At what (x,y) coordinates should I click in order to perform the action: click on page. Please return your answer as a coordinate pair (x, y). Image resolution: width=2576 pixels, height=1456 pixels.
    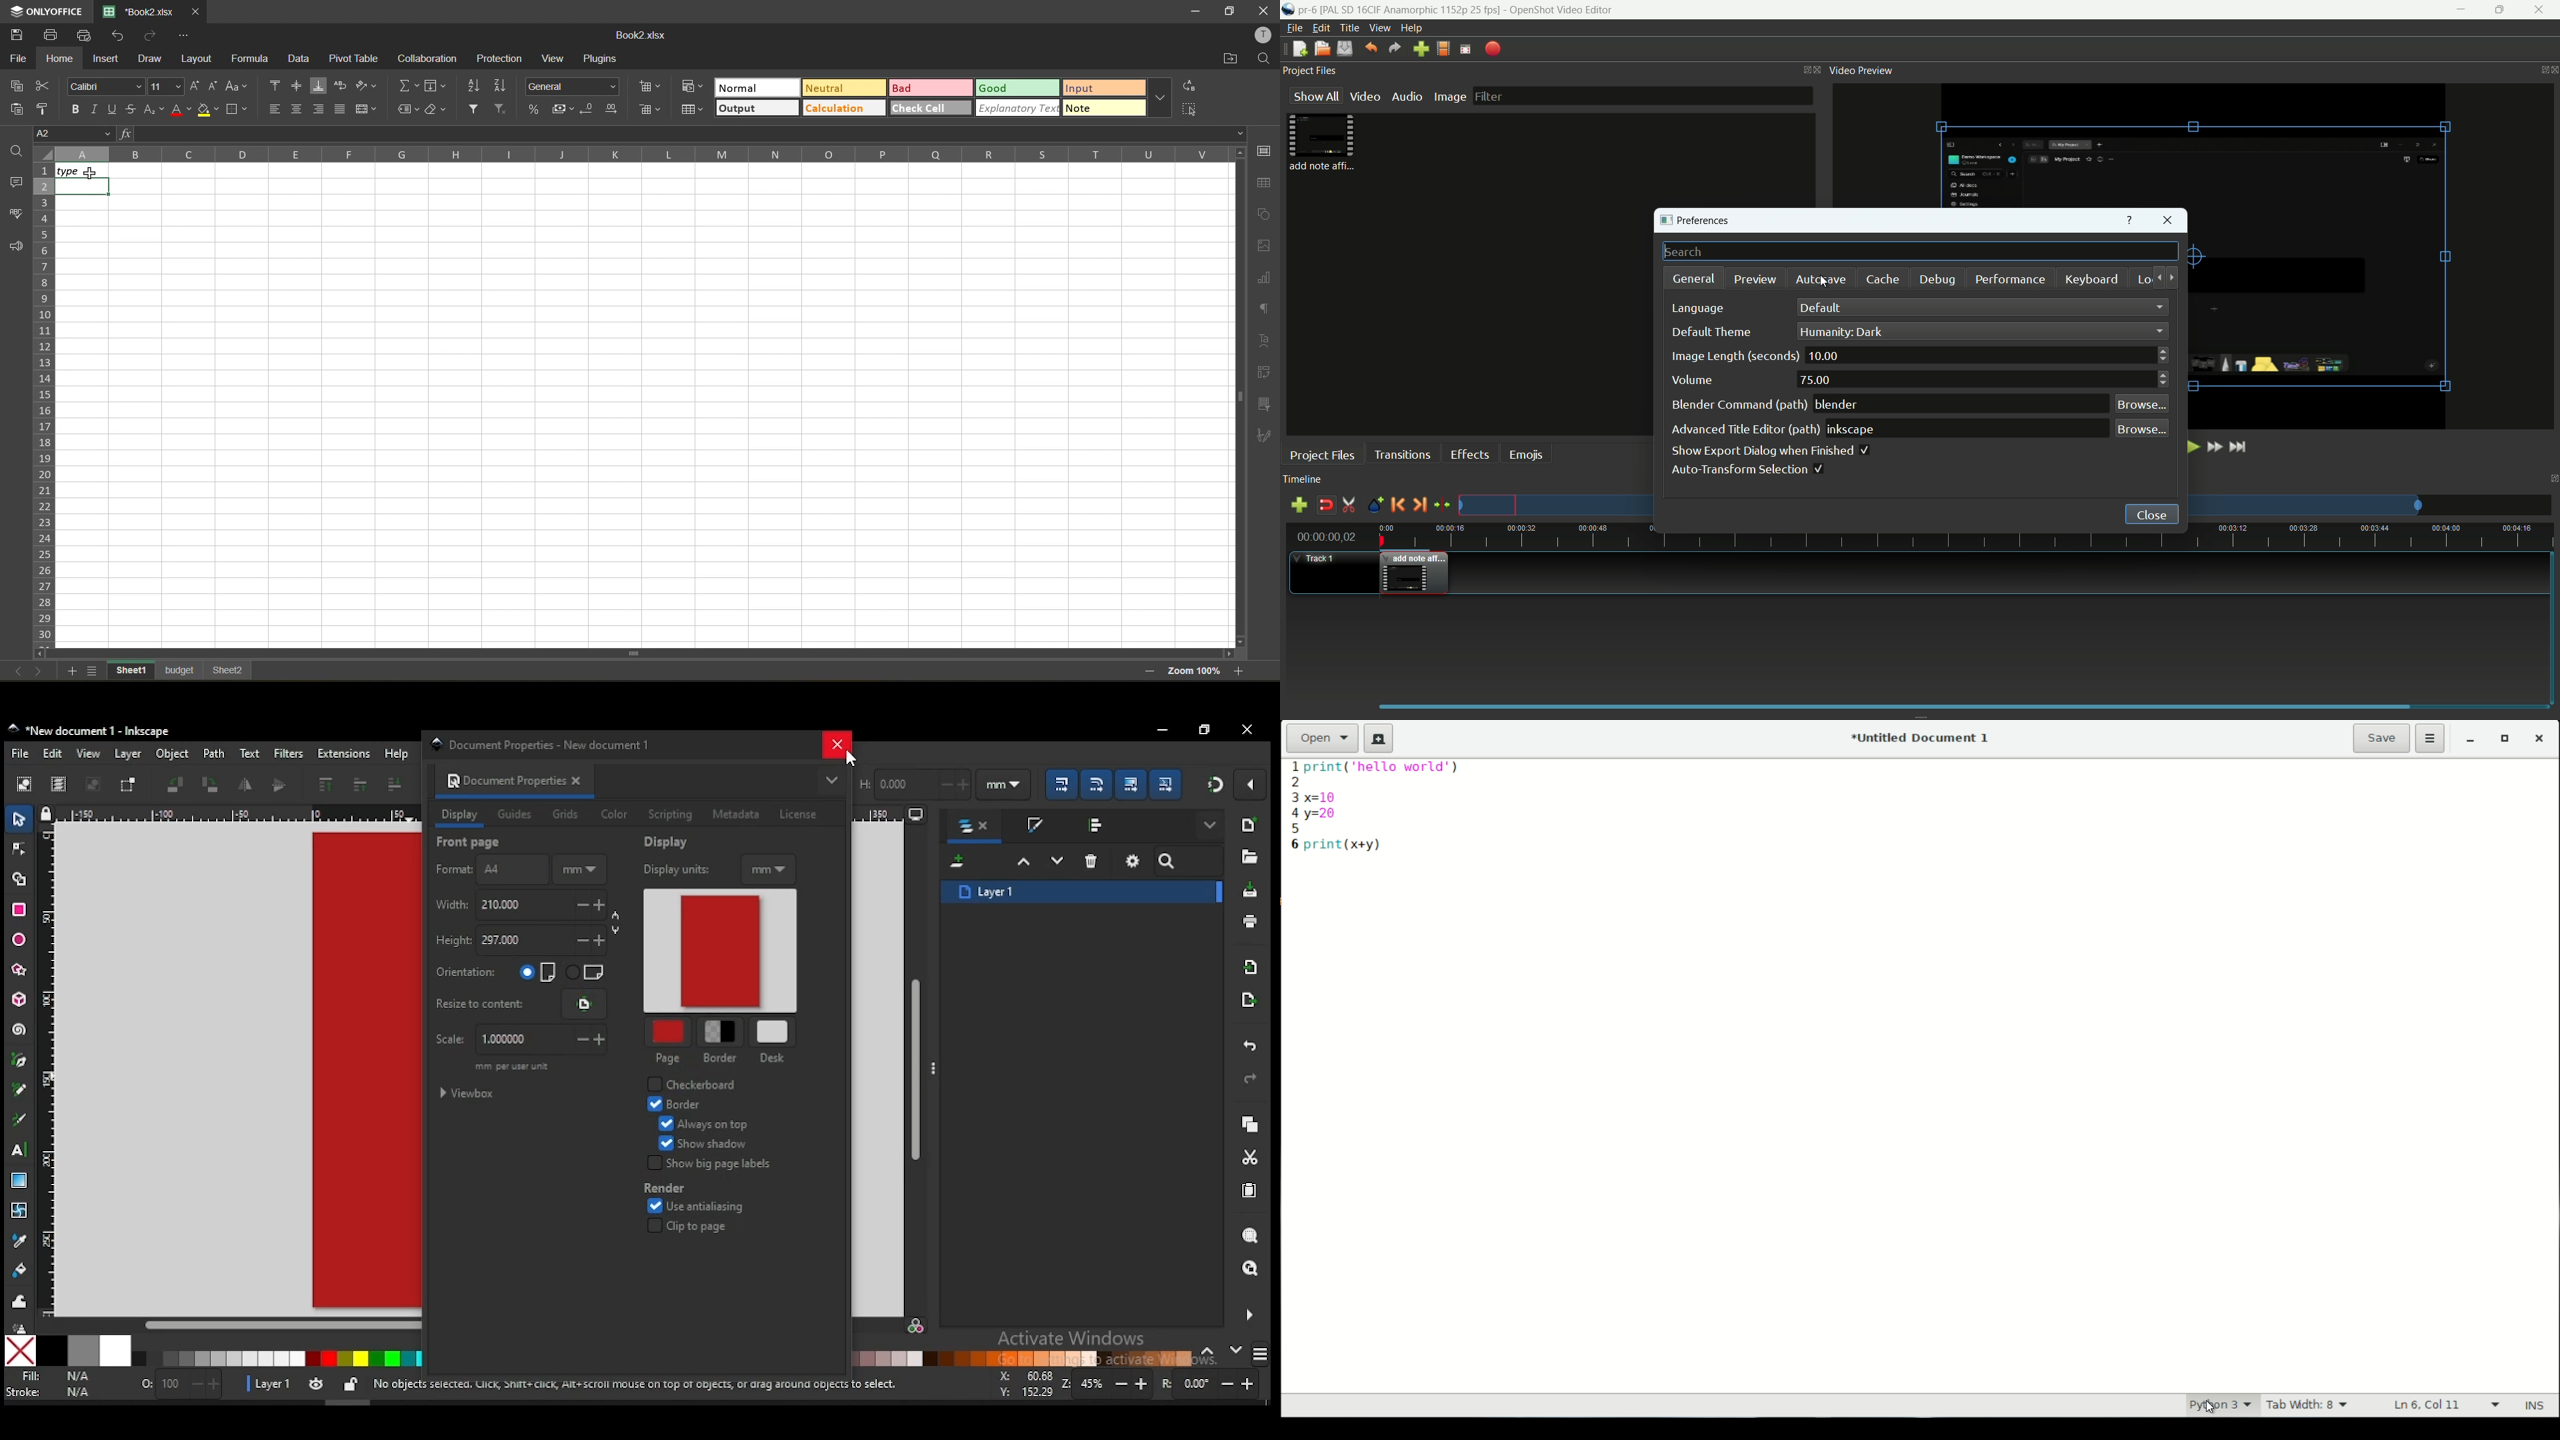
    Looking at the image, I should click on (668, 1059).